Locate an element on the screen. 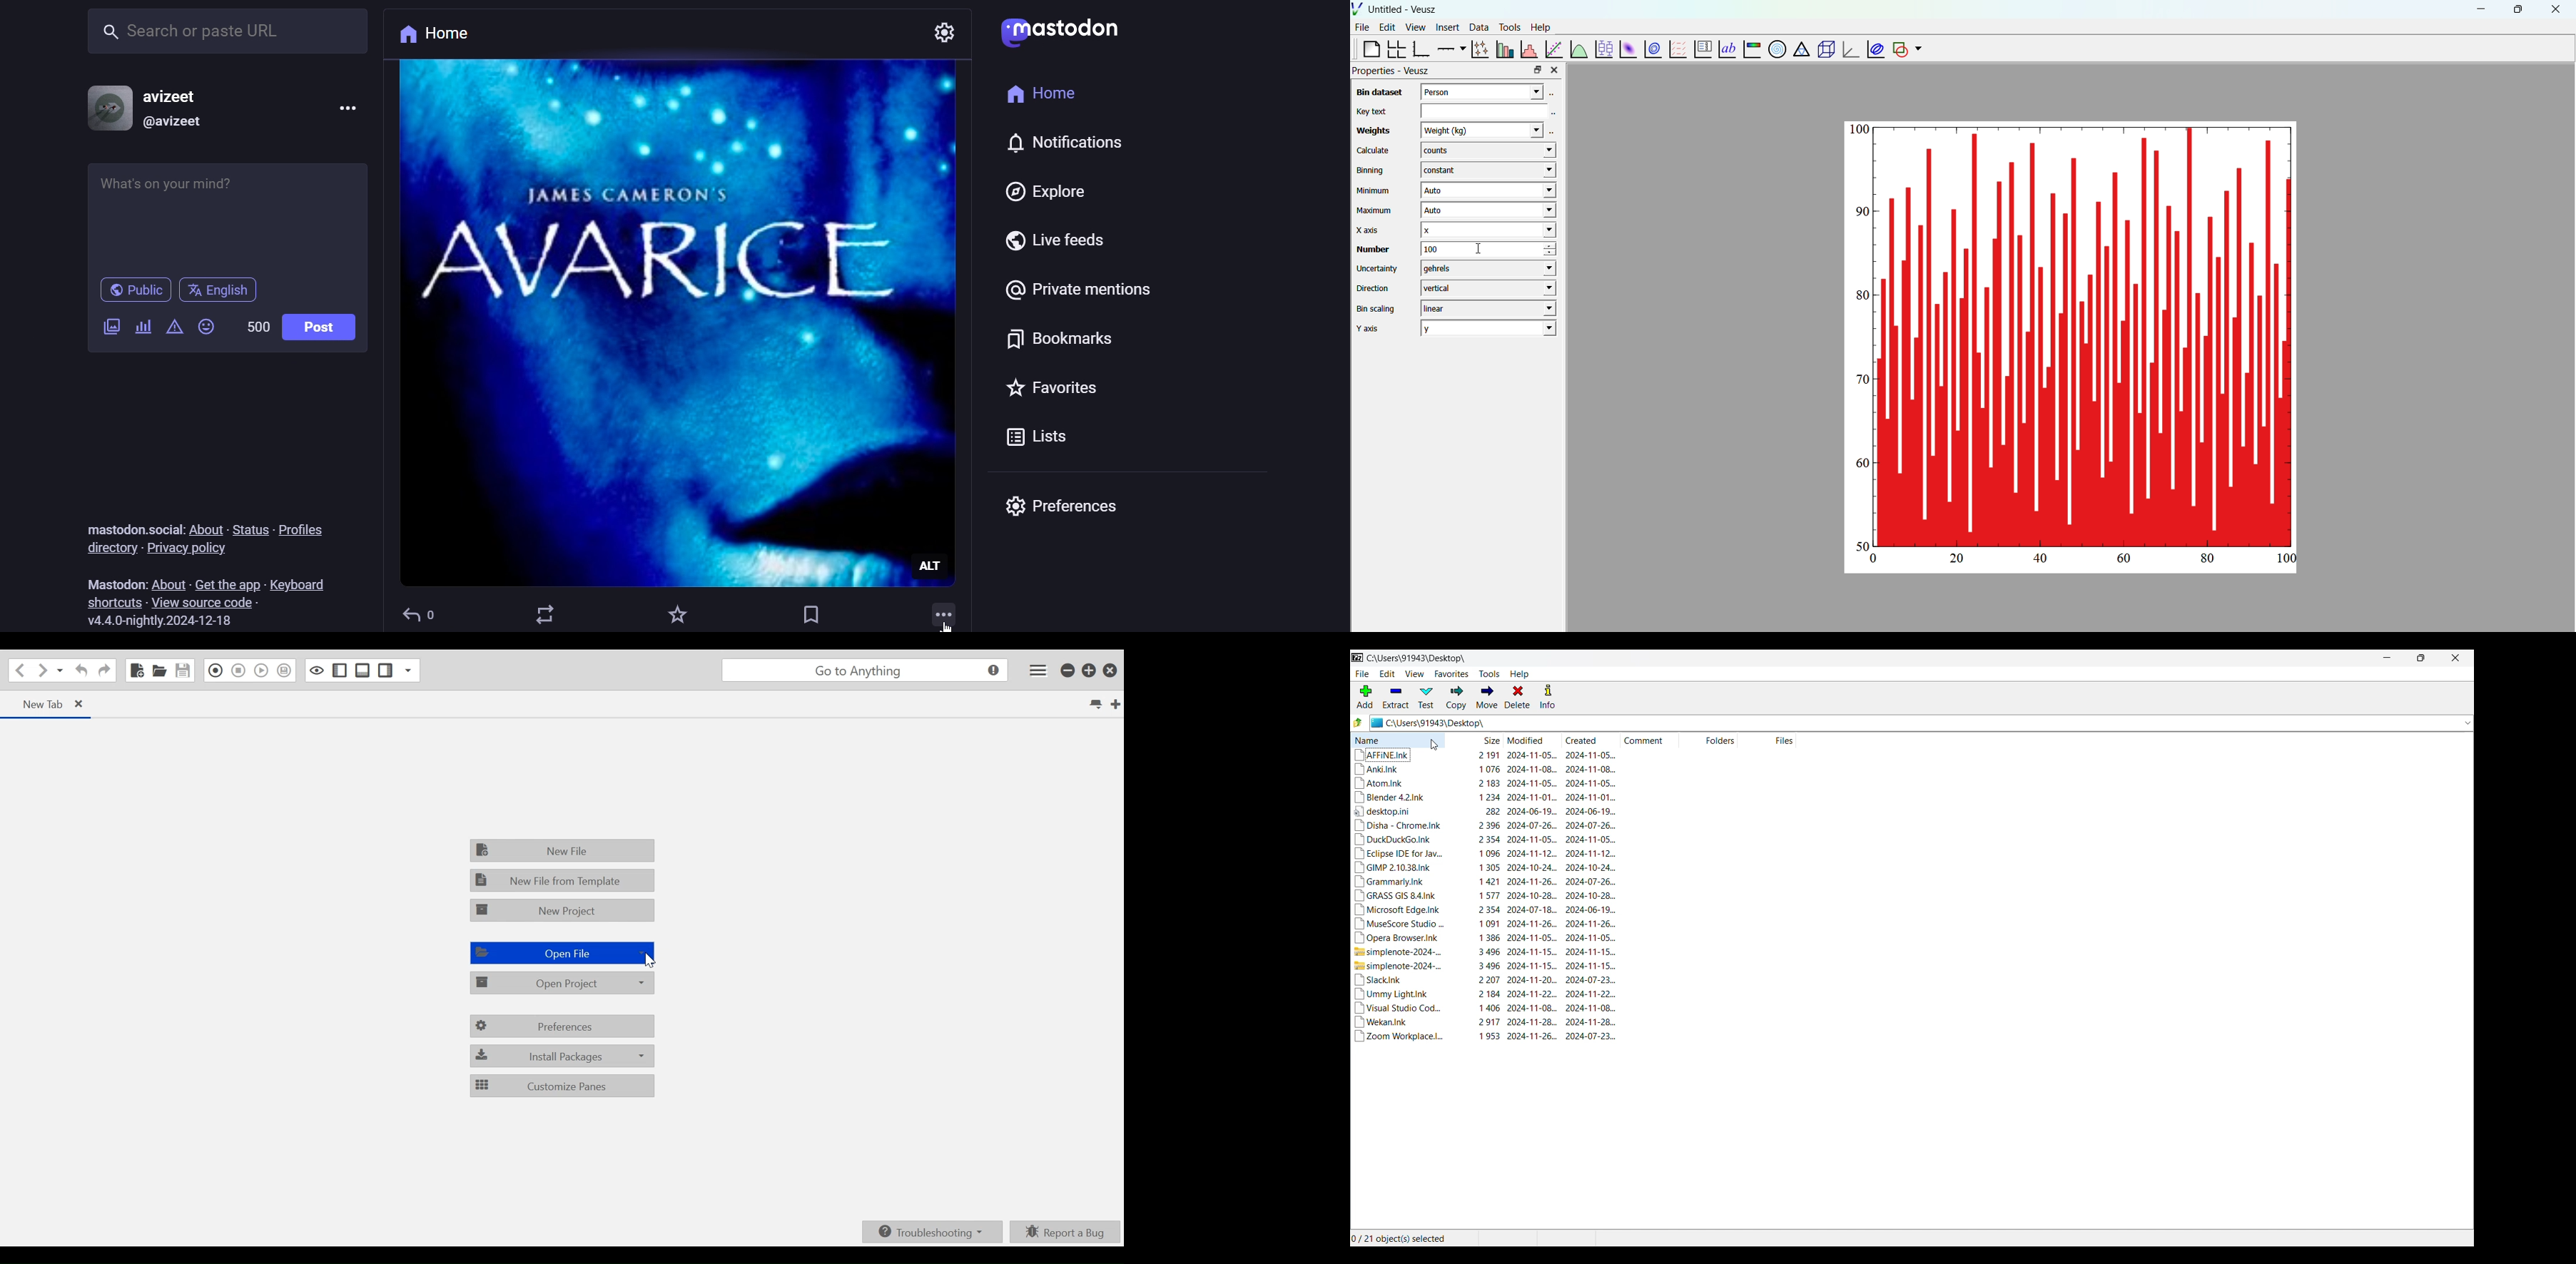 The image size is (2576, 1288). Comment  is located at coordinates (1650, 740).